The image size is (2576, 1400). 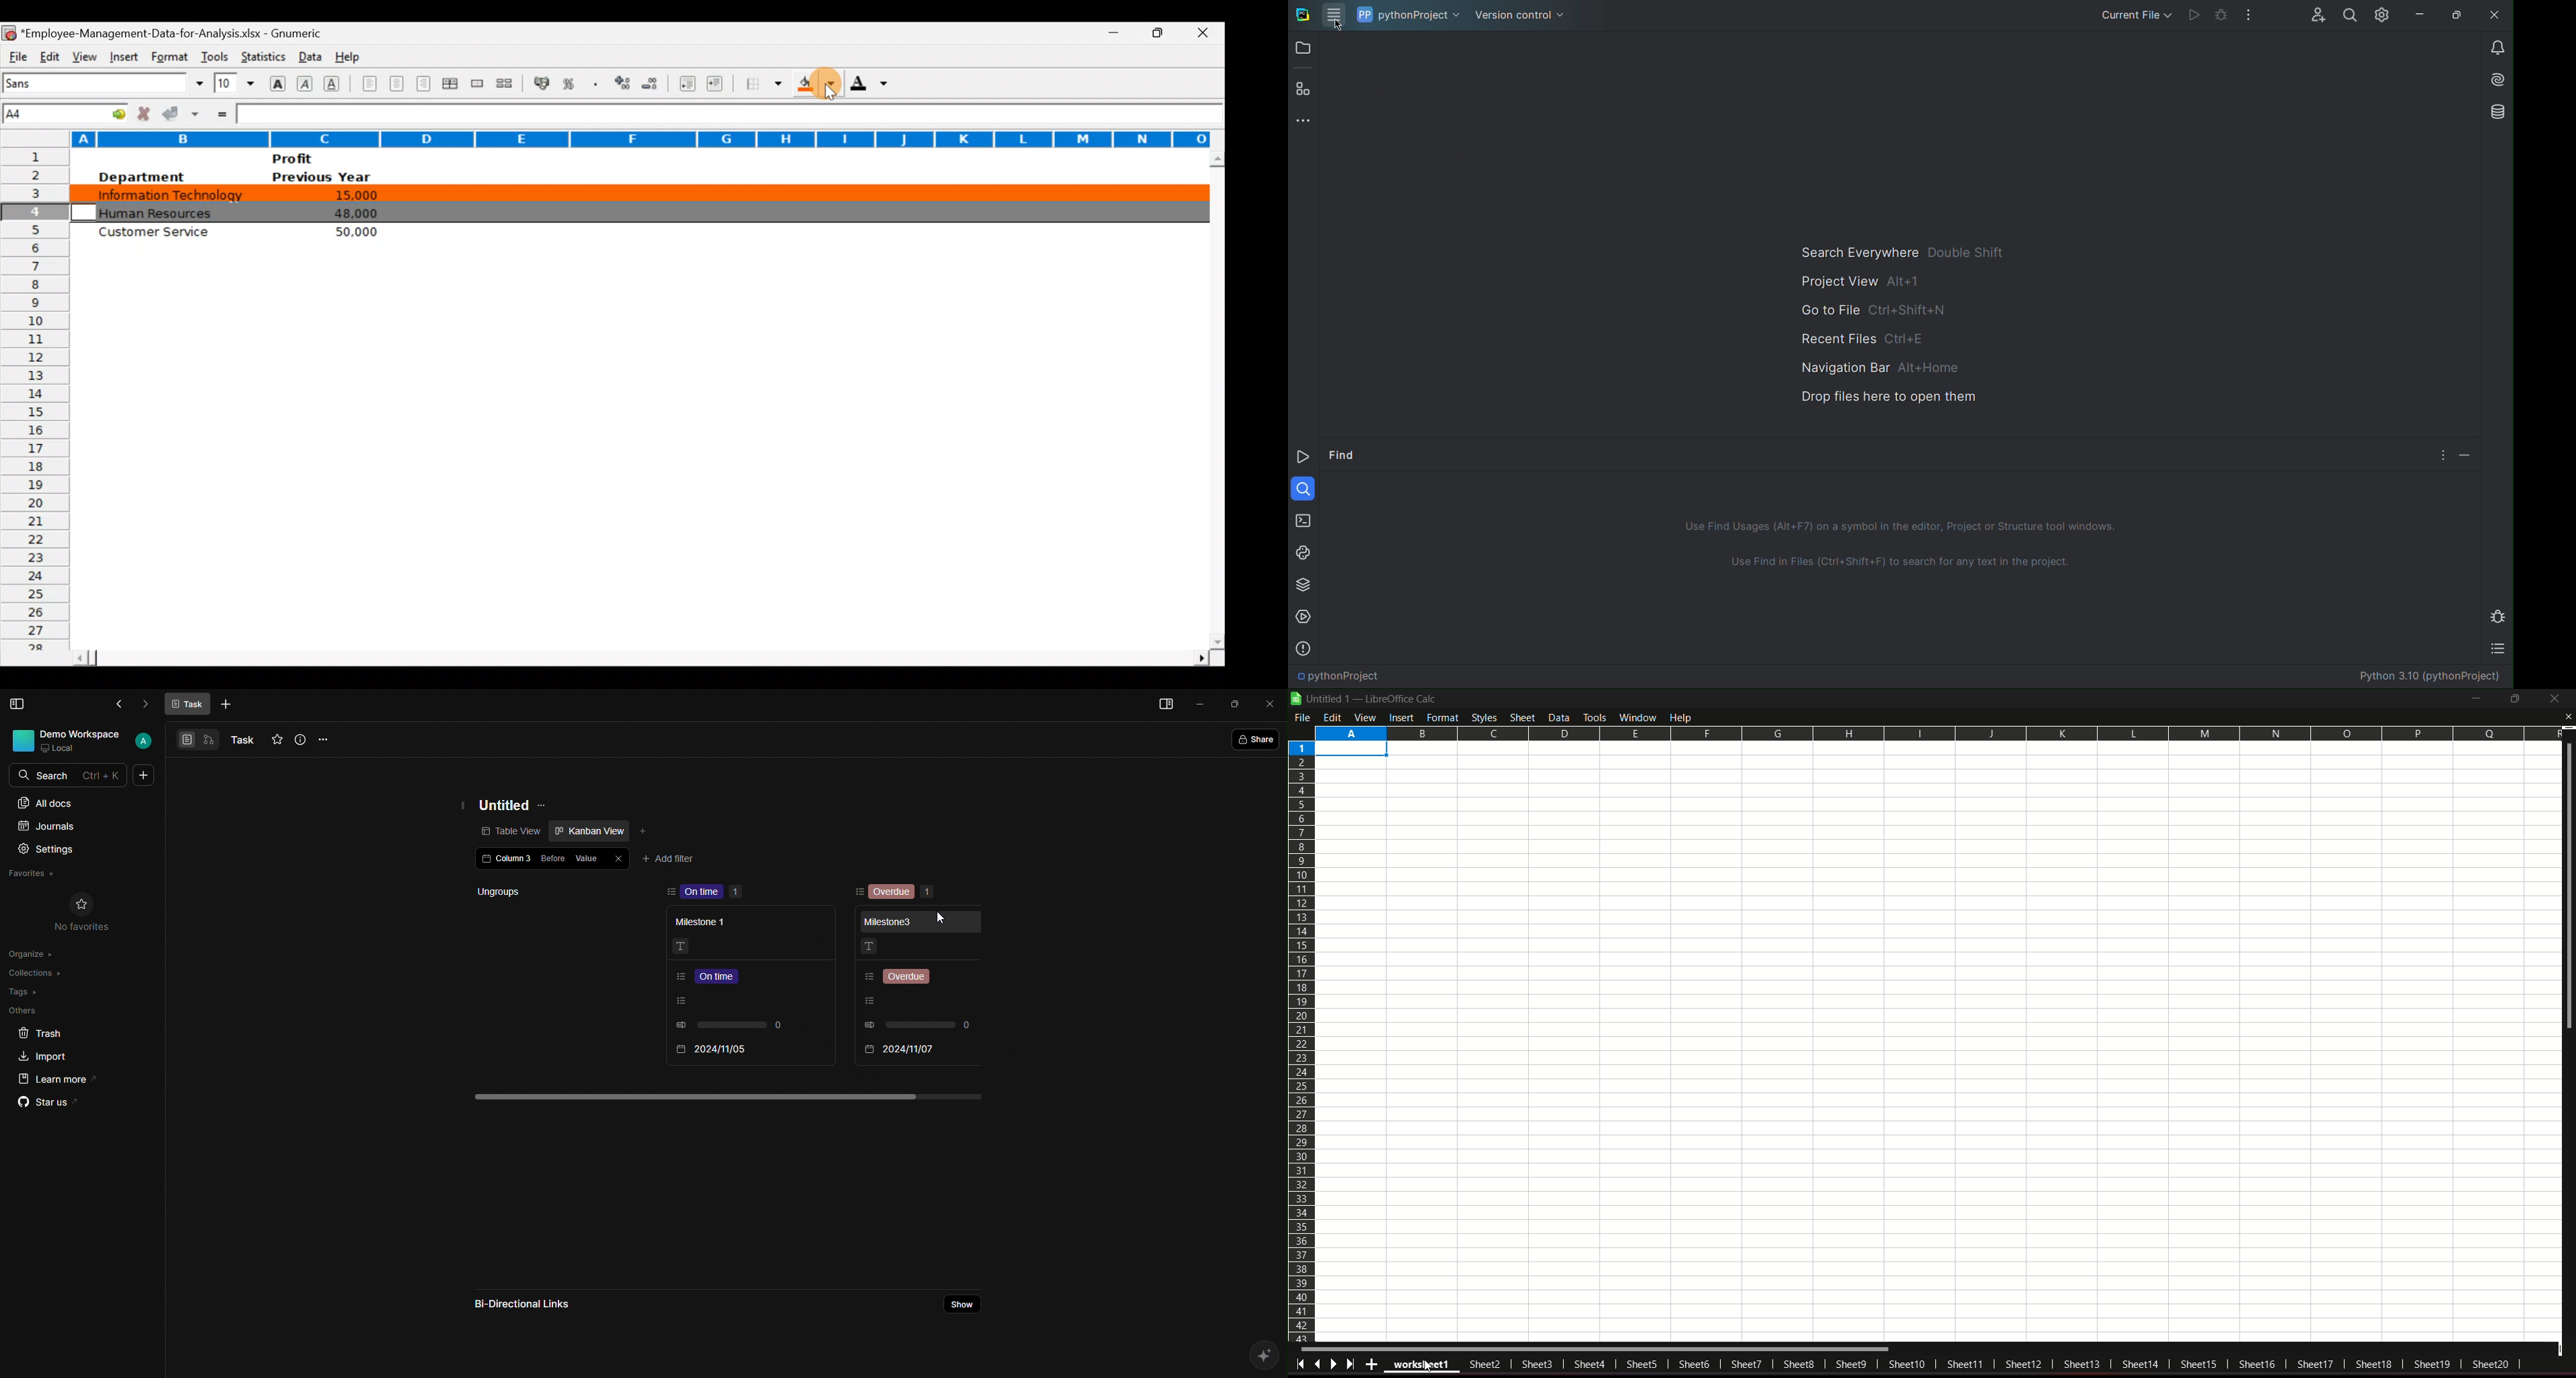 What do you see at coordinates (1749, 1364) in the screenshot?
I see `sheet7` at bounding box center [1749, 1364].